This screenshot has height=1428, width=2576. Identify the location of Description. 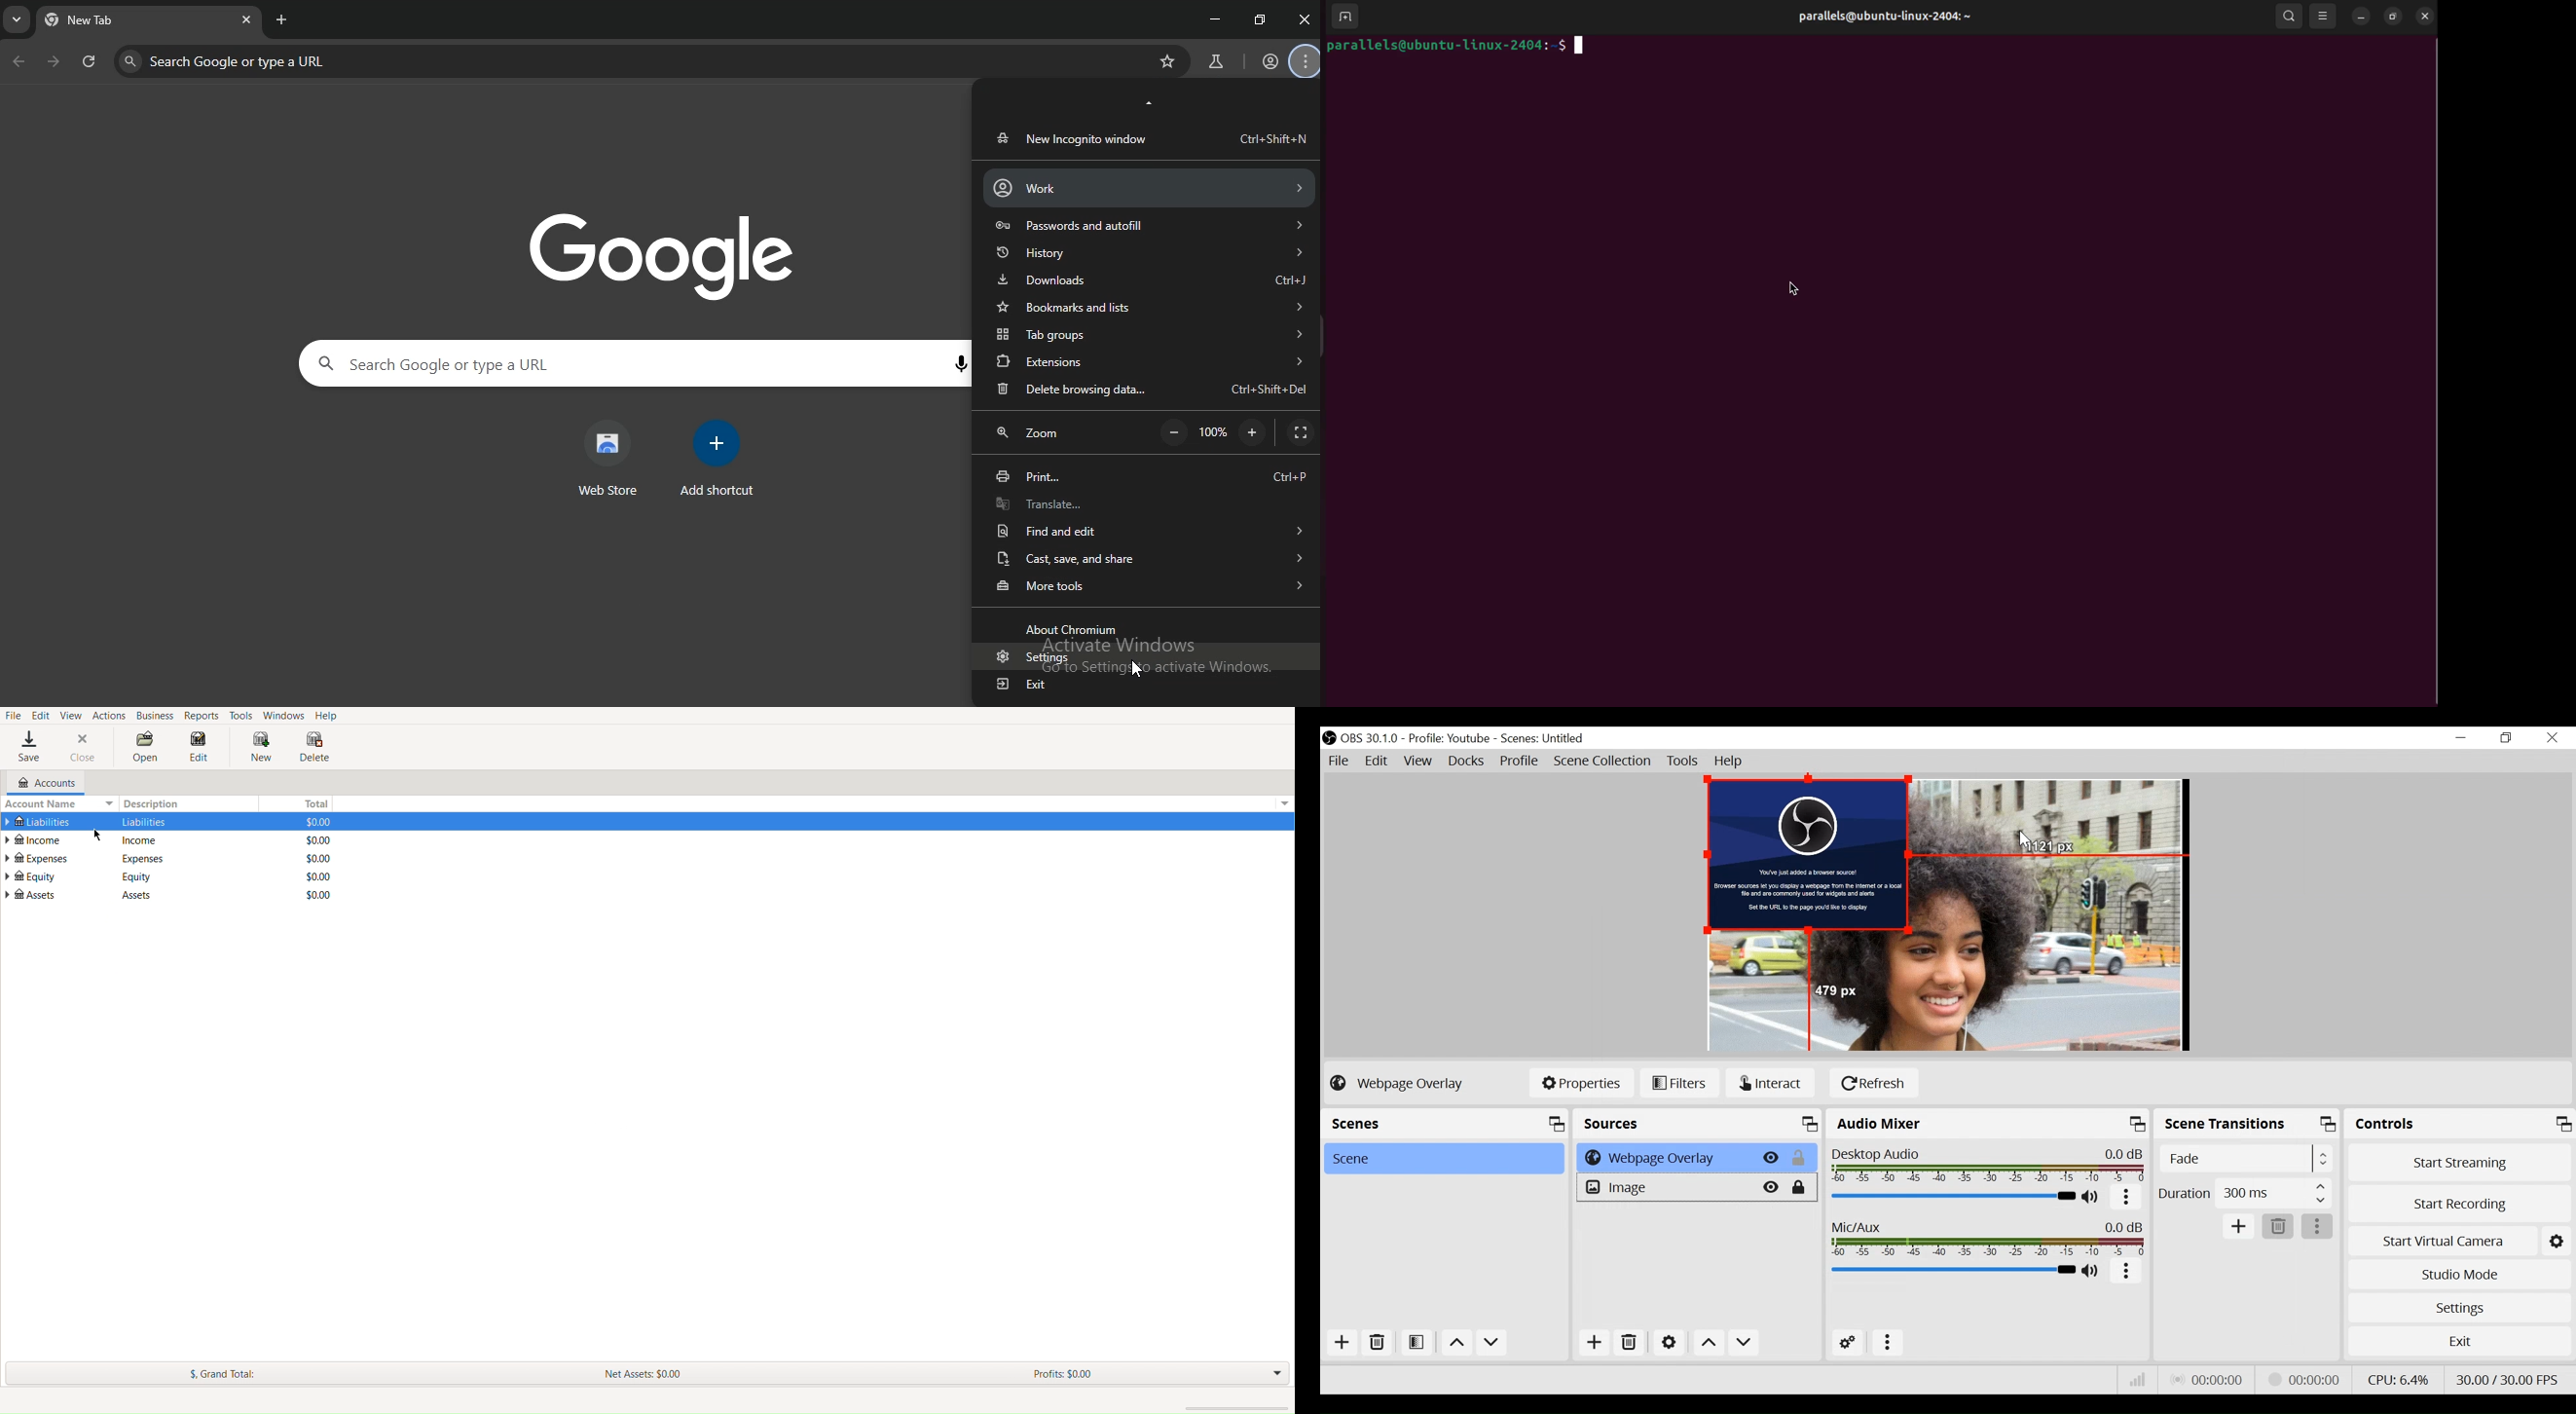
(138, 895).